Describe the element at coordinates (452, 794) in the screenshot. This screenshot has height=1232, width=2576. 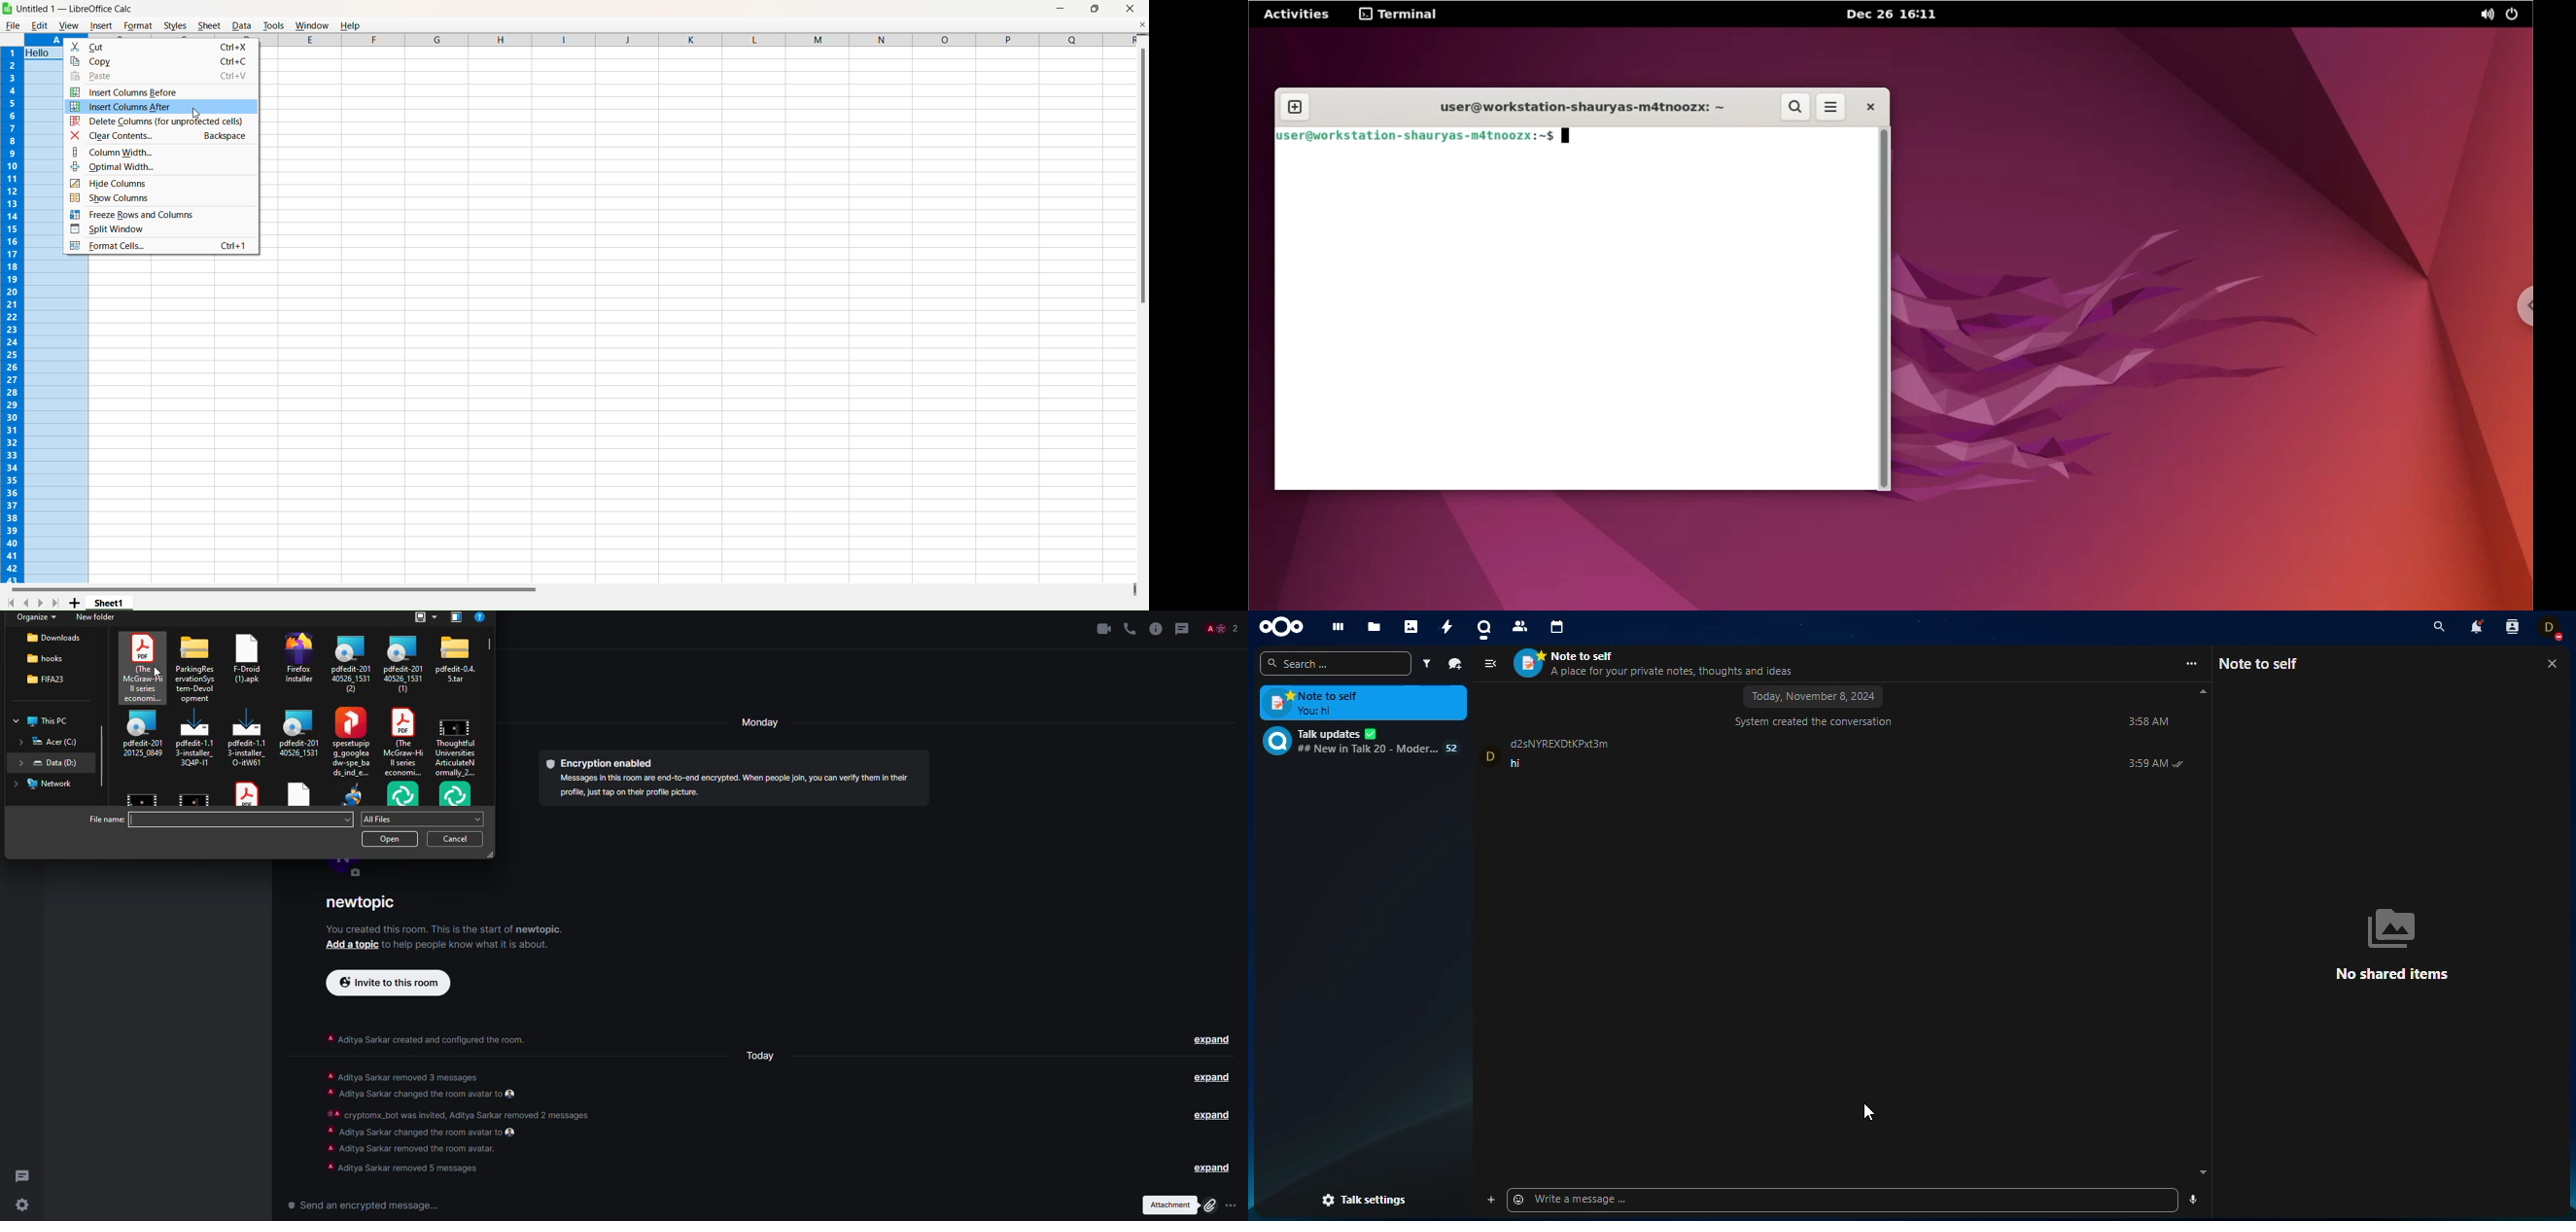
I see `file` at that location.